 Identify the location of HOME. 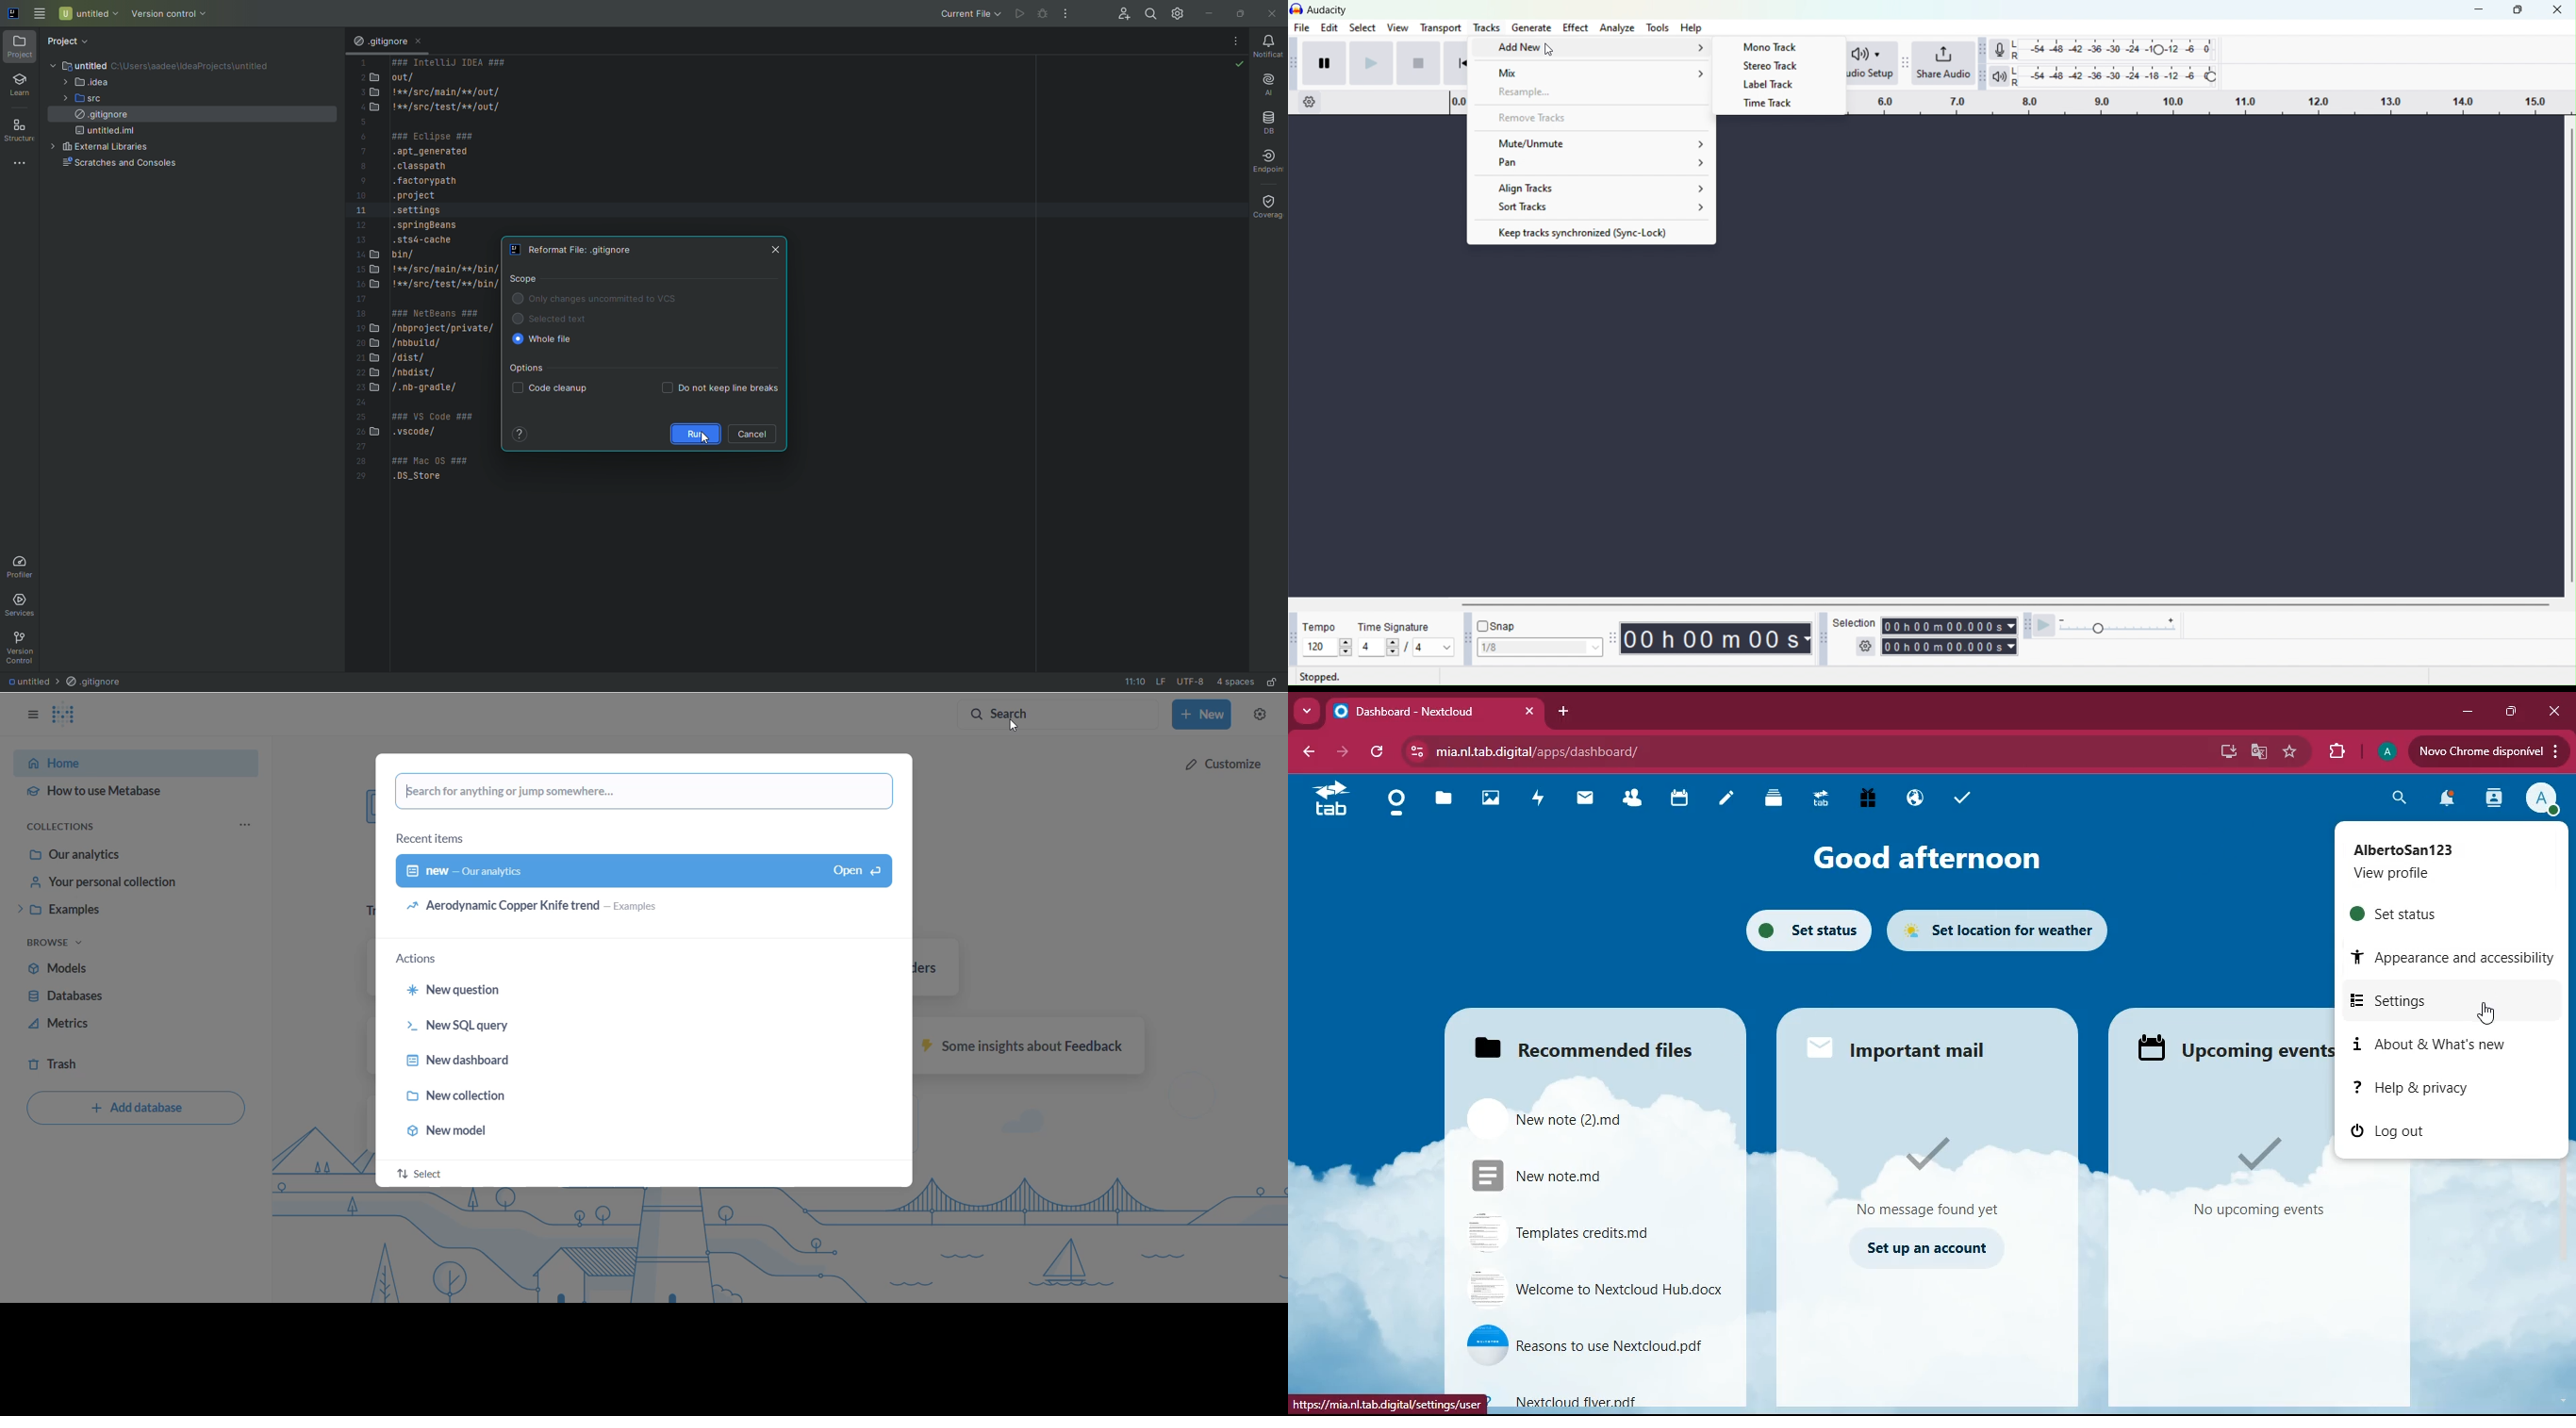
(131, 764).